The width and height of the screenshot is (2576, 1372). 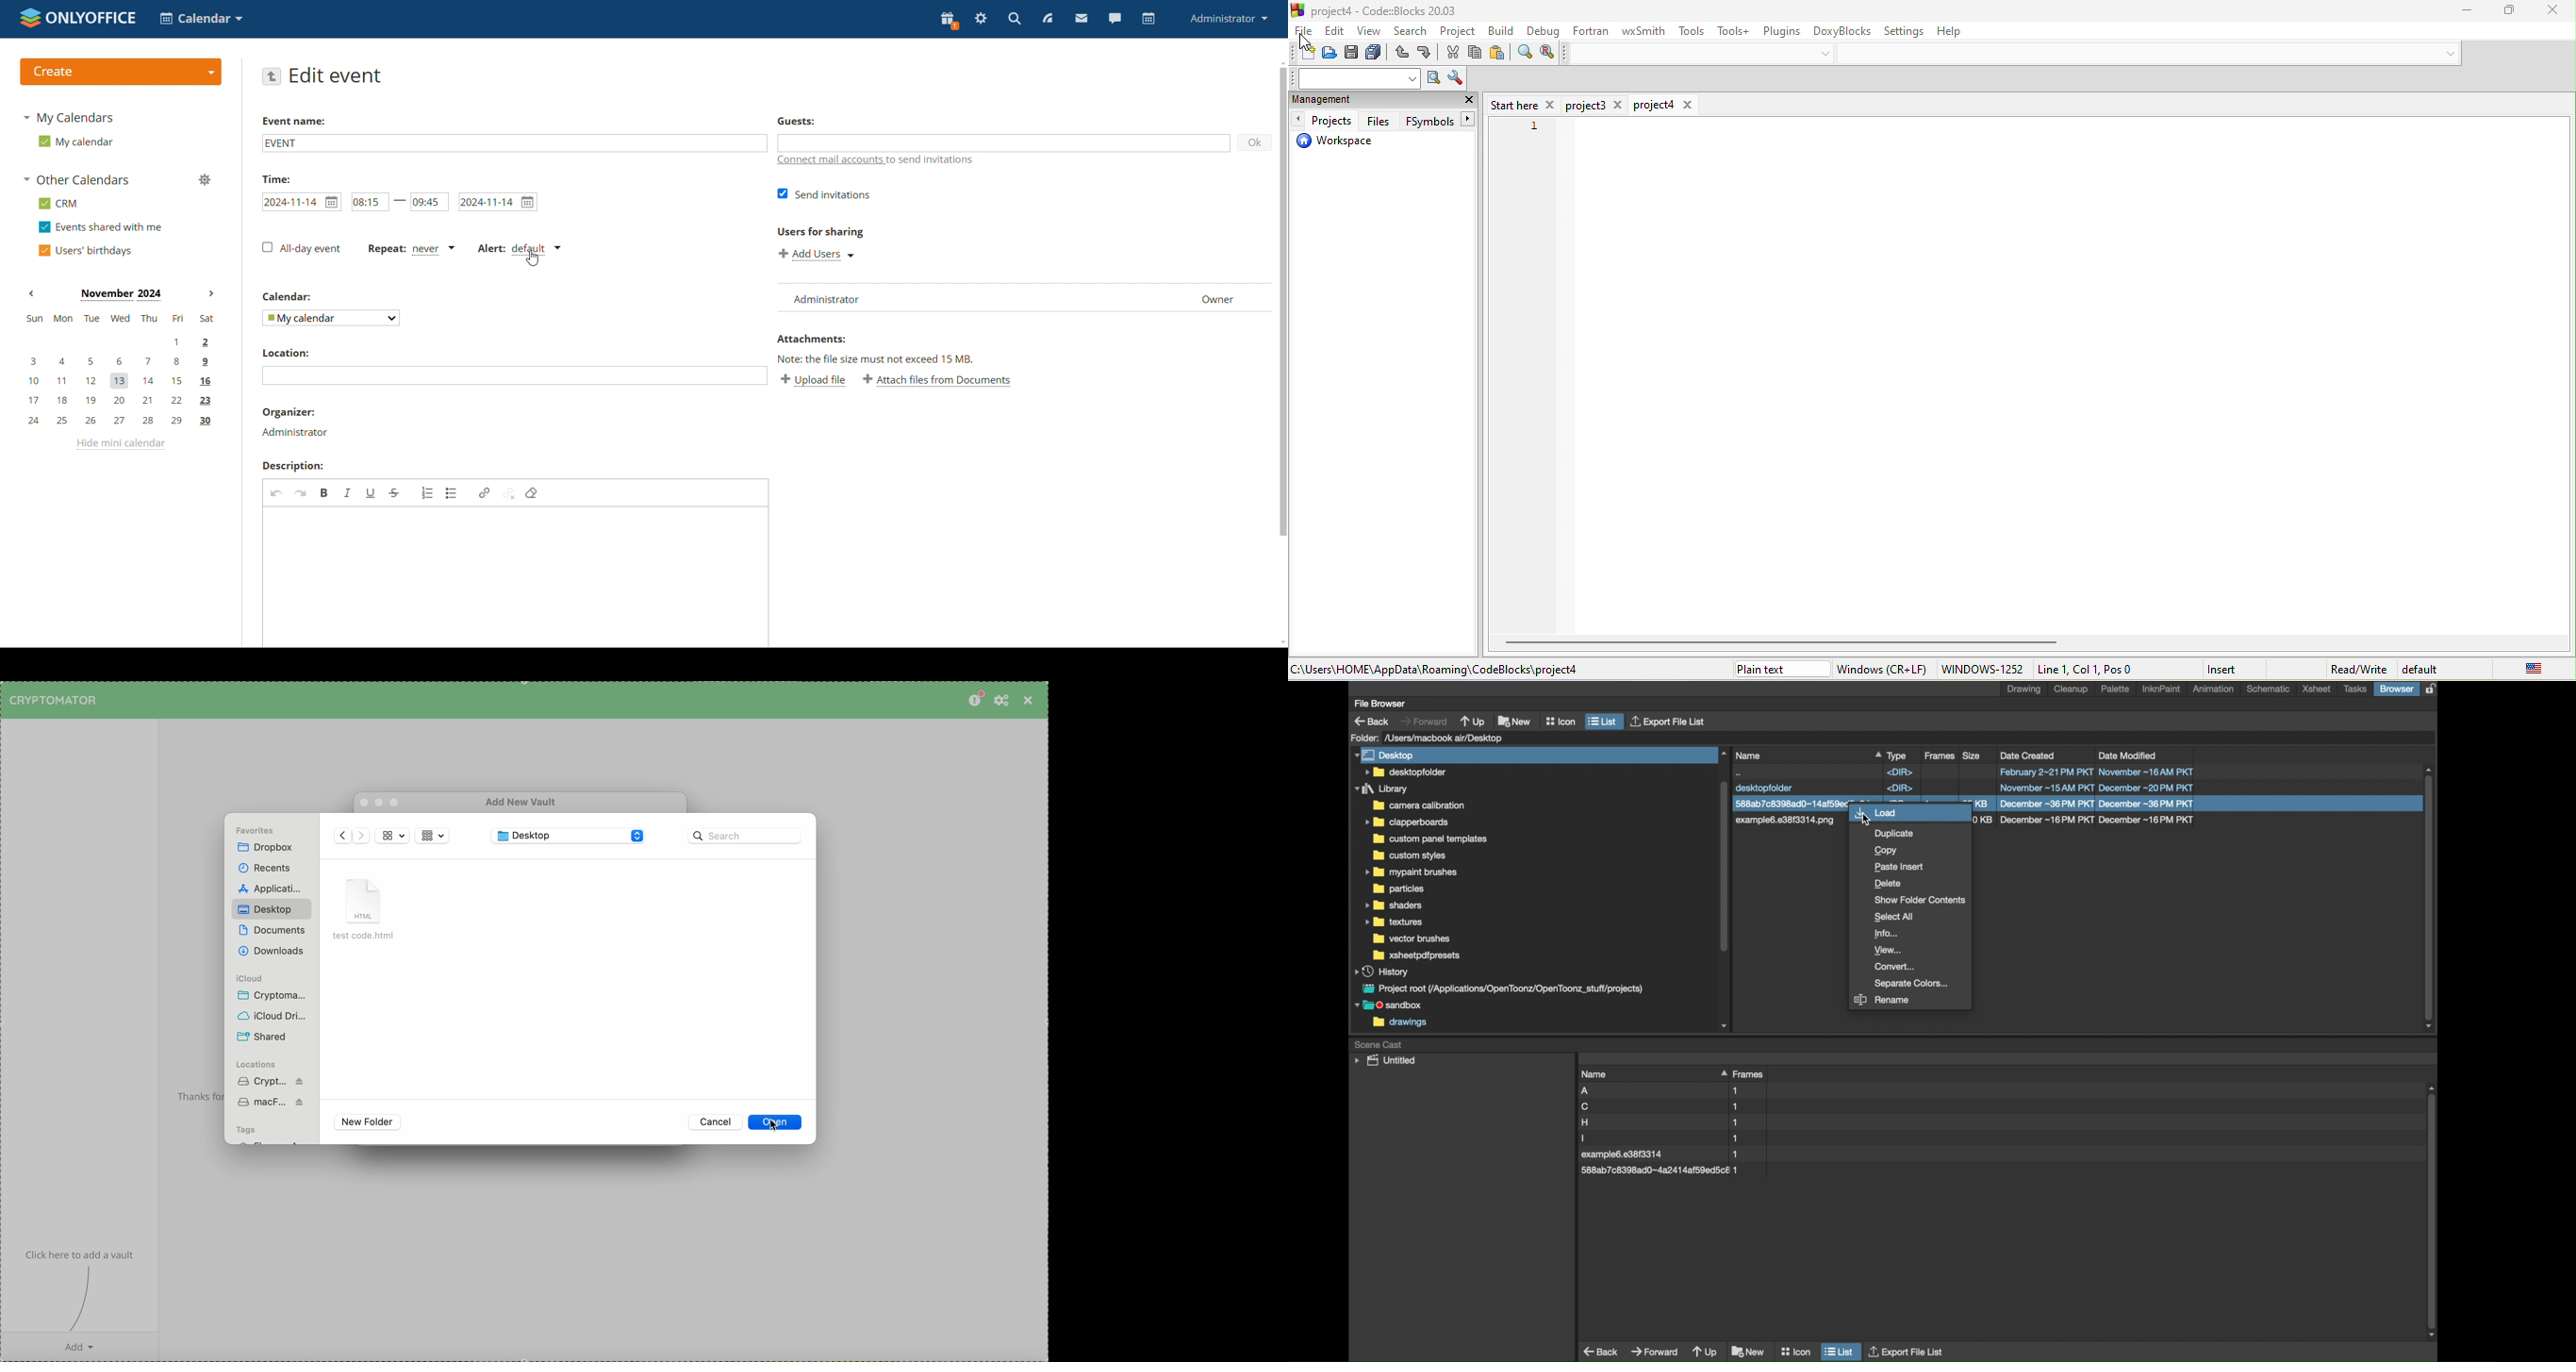 I want to click on management, so click(x=1347, y=101).